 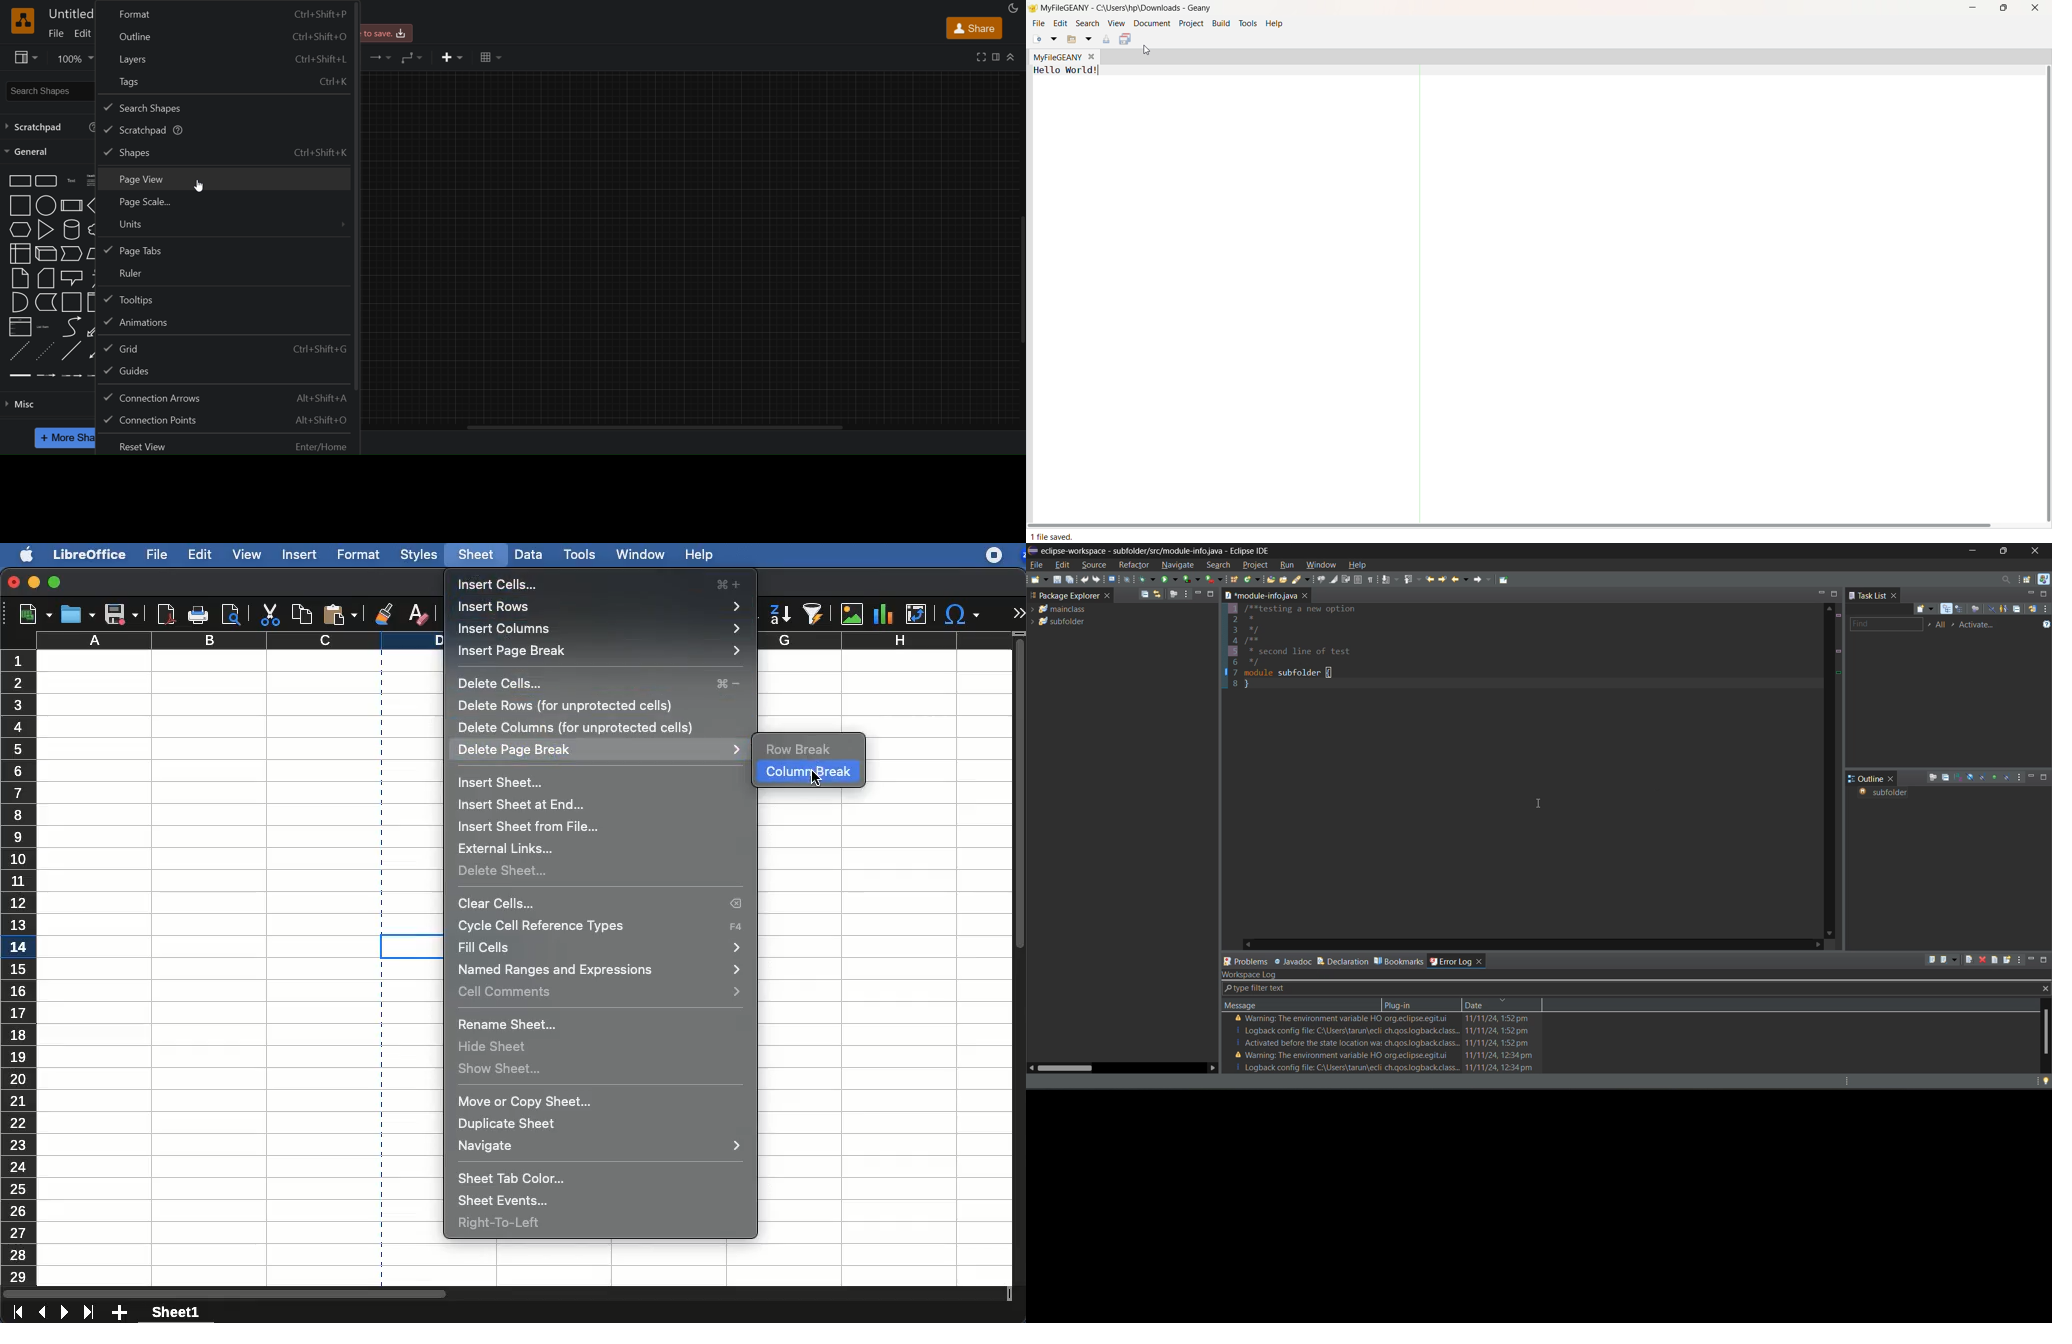 I want to click on insert sheet from file, so click(x=530, y=826).